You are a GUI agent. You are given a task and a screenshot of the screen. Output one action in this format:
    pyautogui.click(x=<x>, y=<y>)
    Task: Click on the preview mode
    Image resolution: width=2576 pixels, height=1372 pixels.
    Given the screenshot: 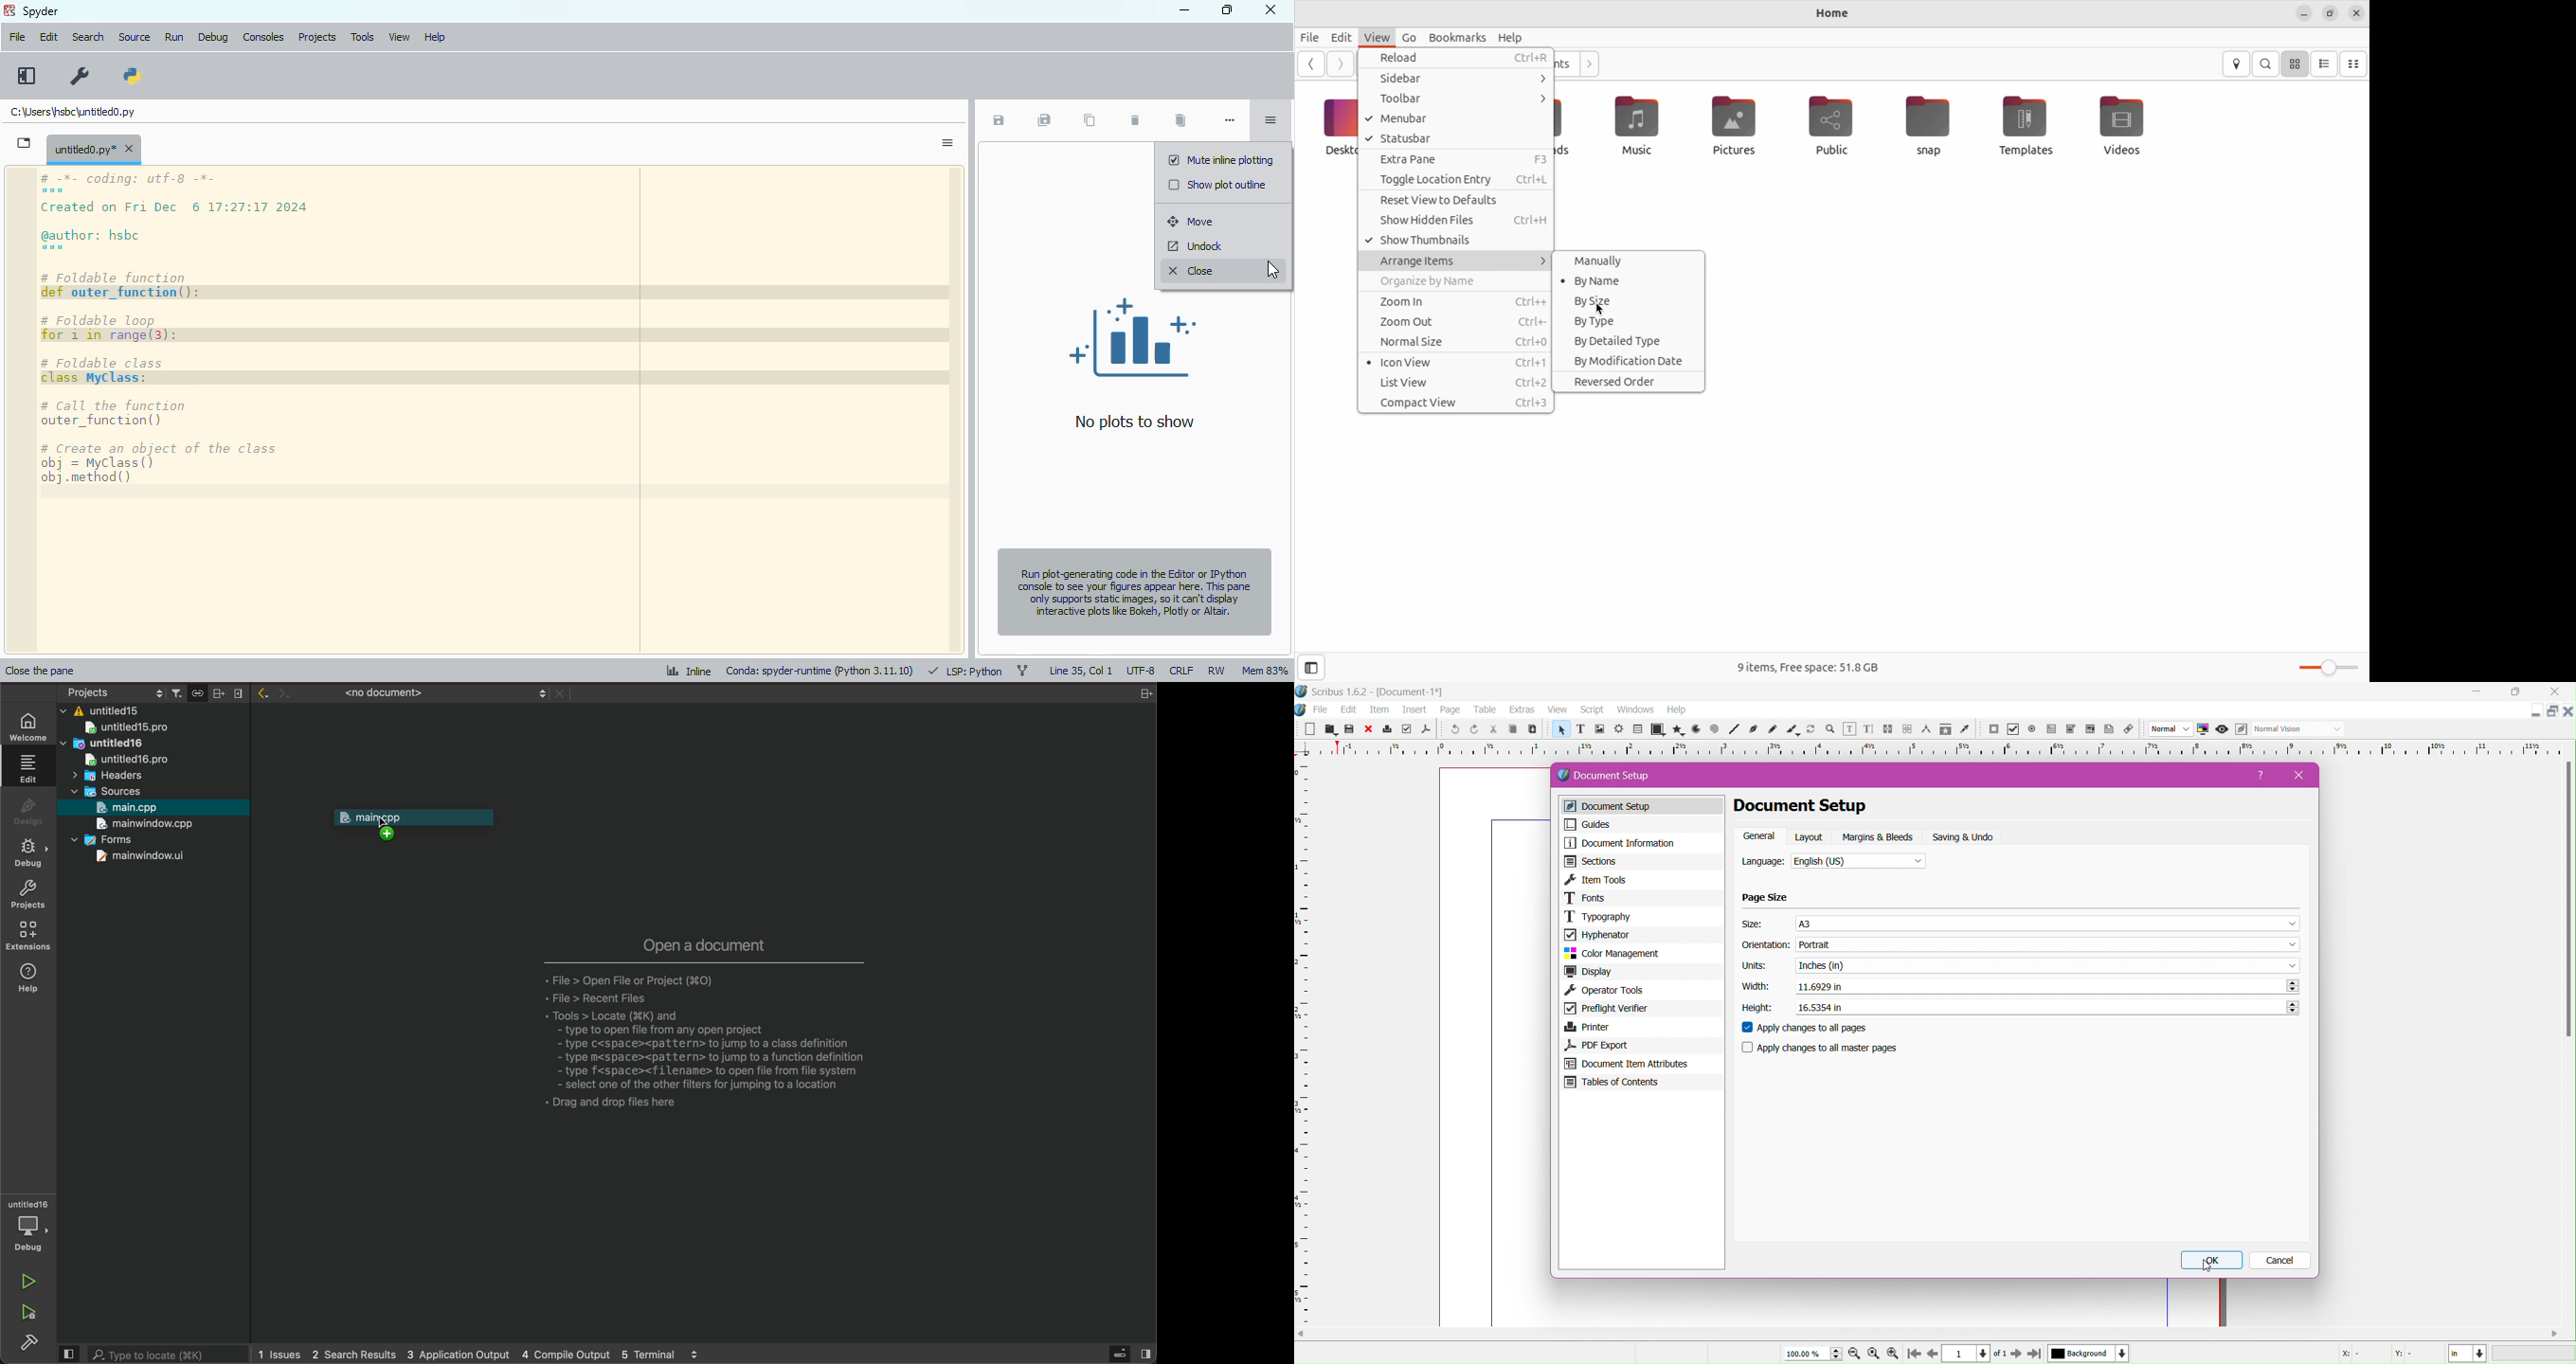 What is the action you would take?
    pyautogui.click(x=2221, y=729)
    